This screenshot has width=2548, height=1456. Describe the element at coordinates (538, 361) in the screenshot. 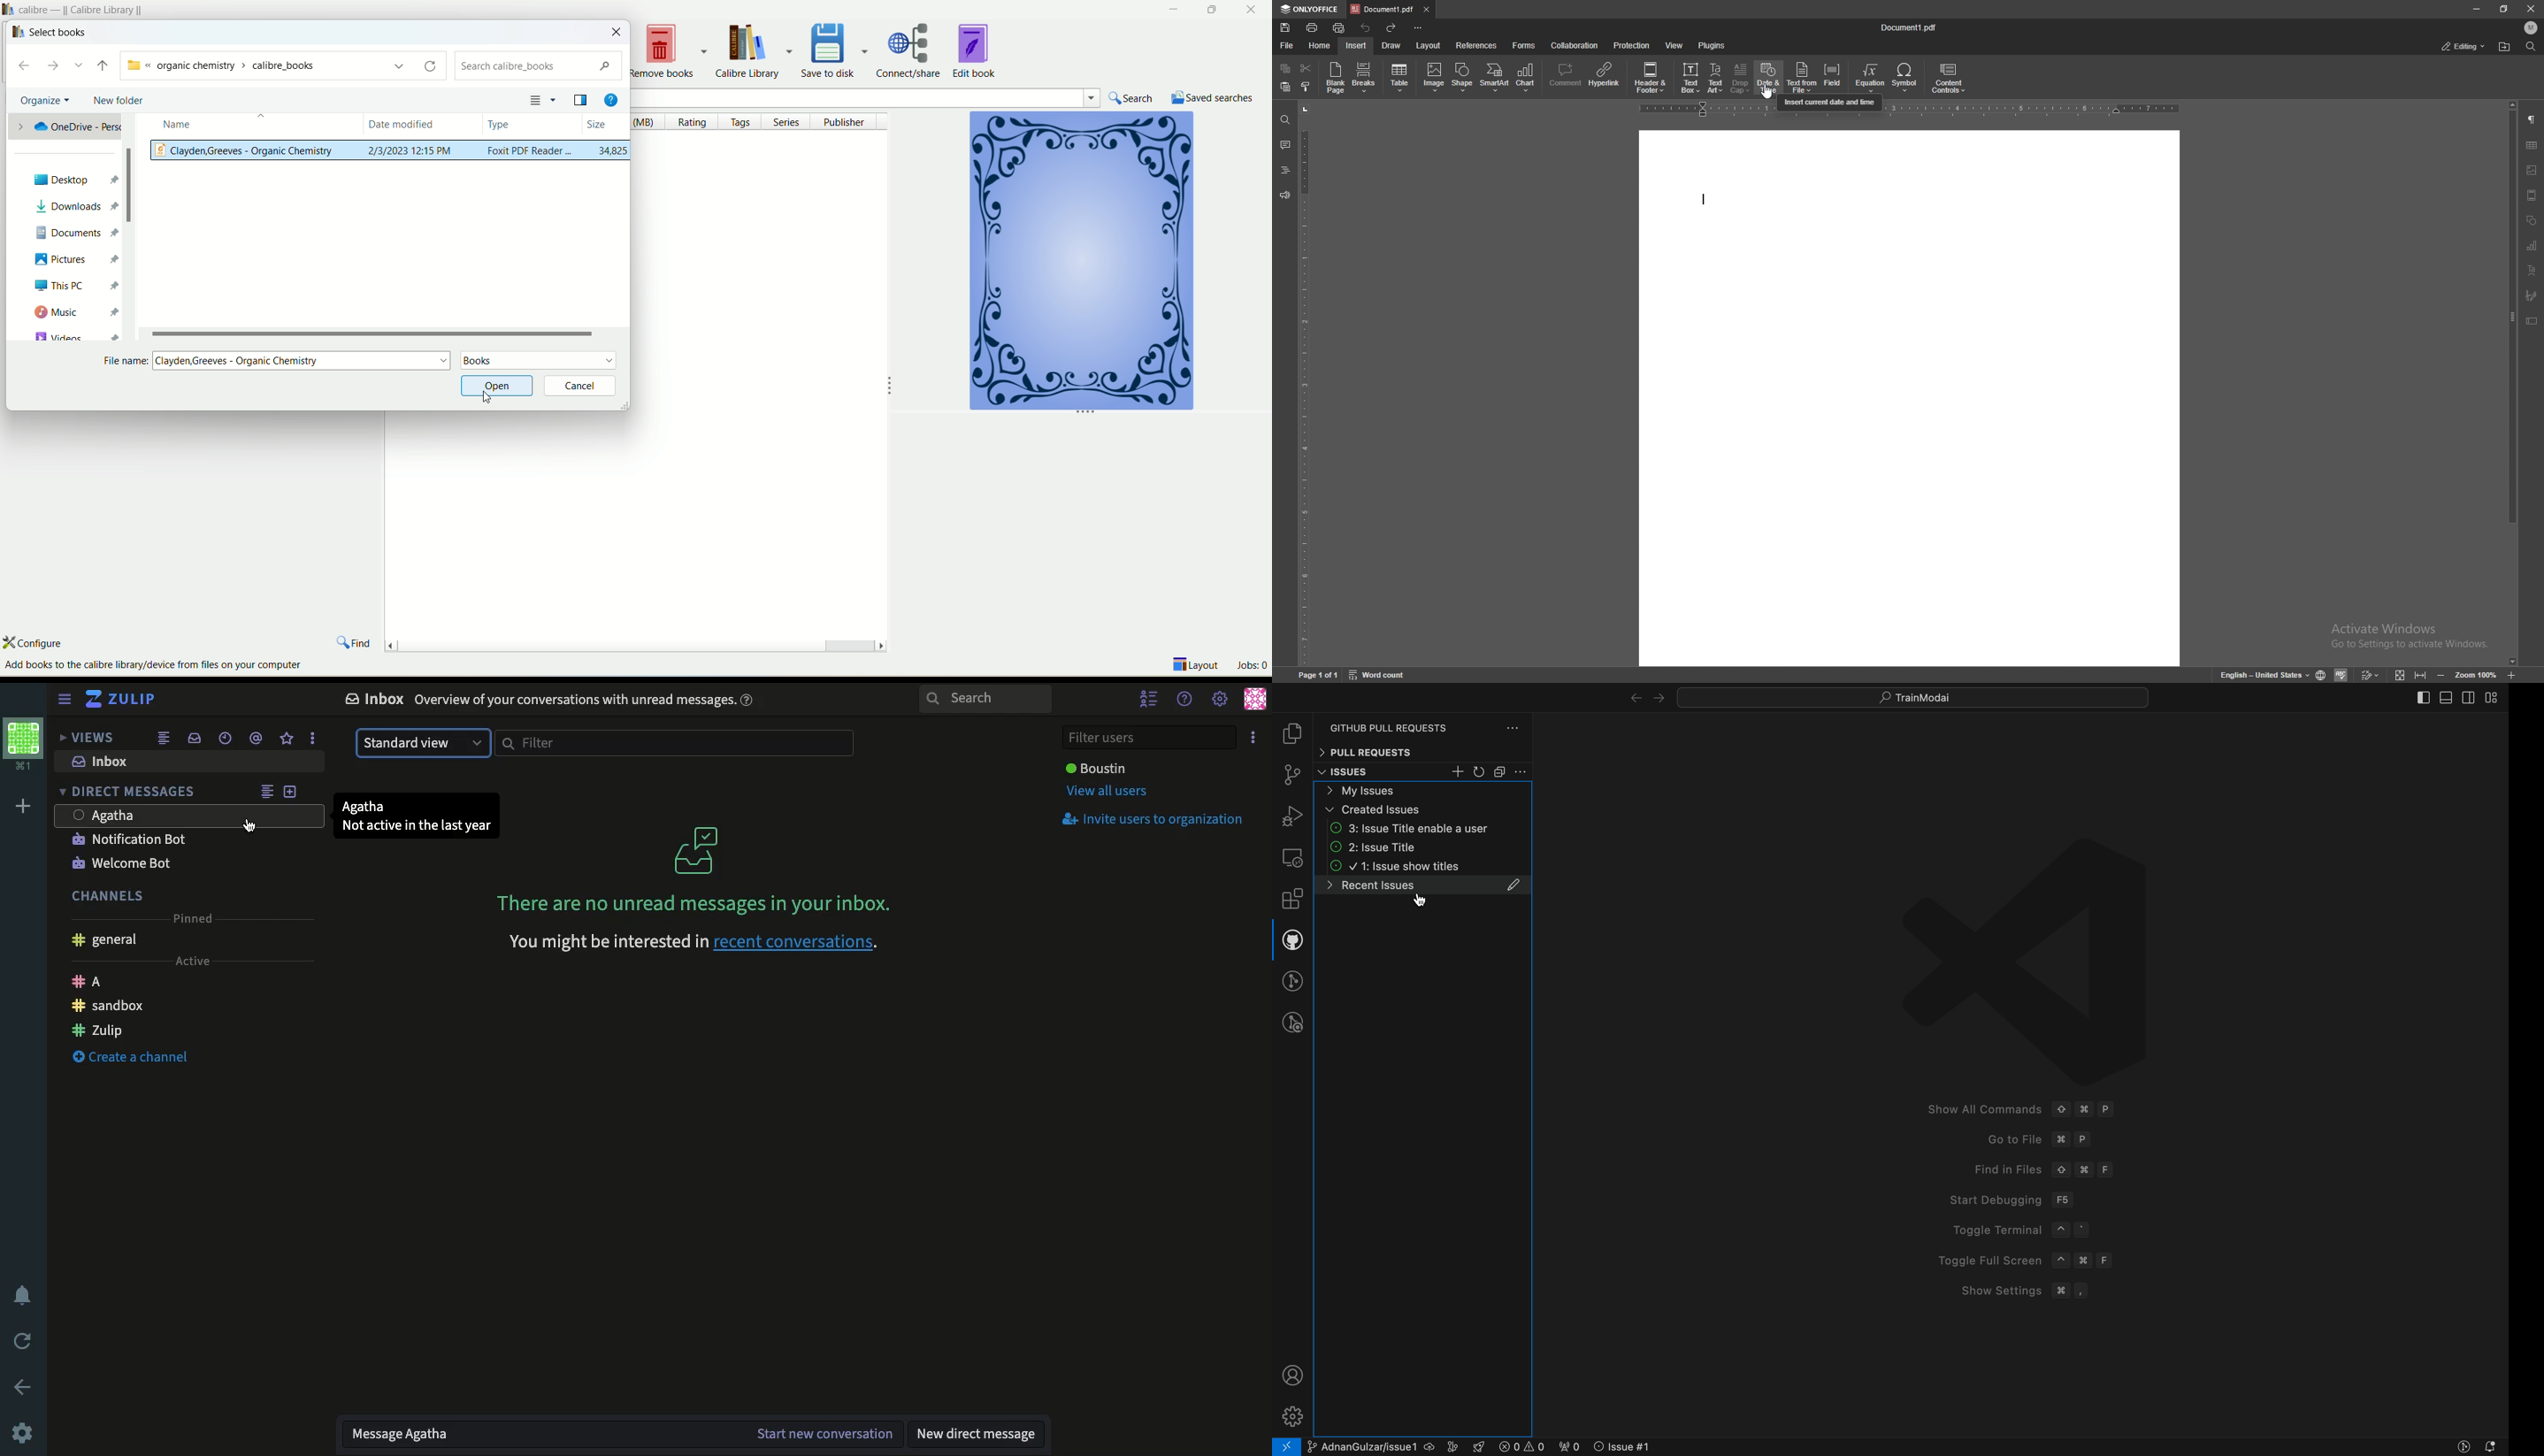

I see `books` at that location.